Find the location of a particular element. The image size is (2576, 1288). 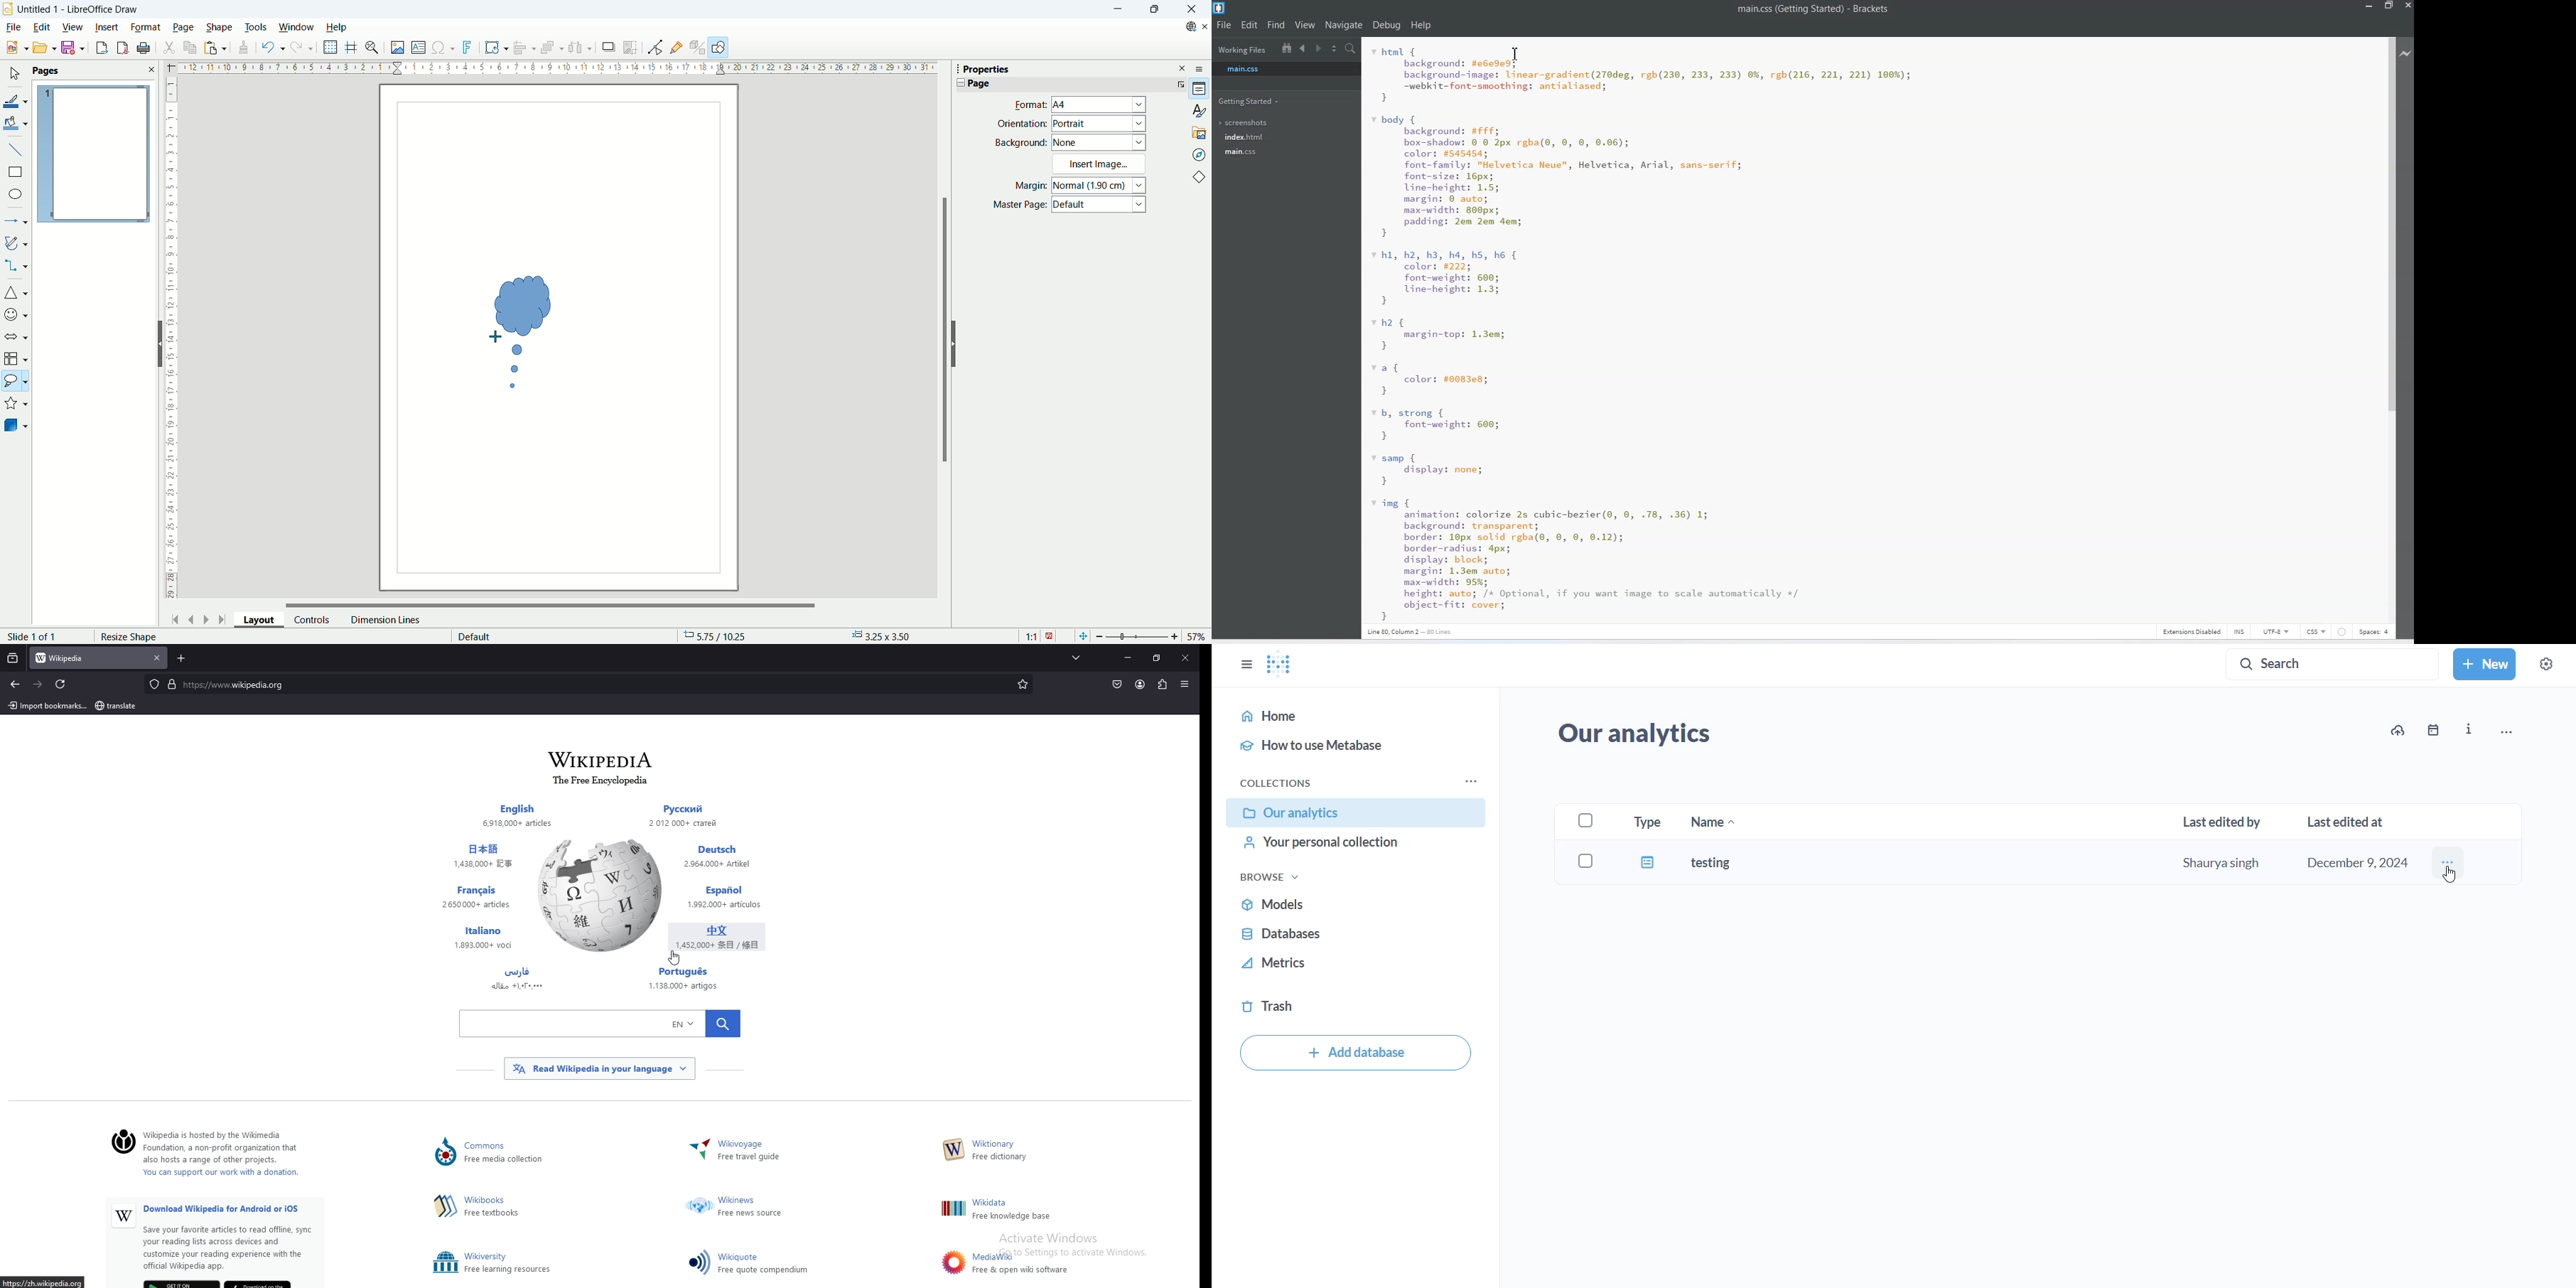

default is located at coordinates (475, 635).